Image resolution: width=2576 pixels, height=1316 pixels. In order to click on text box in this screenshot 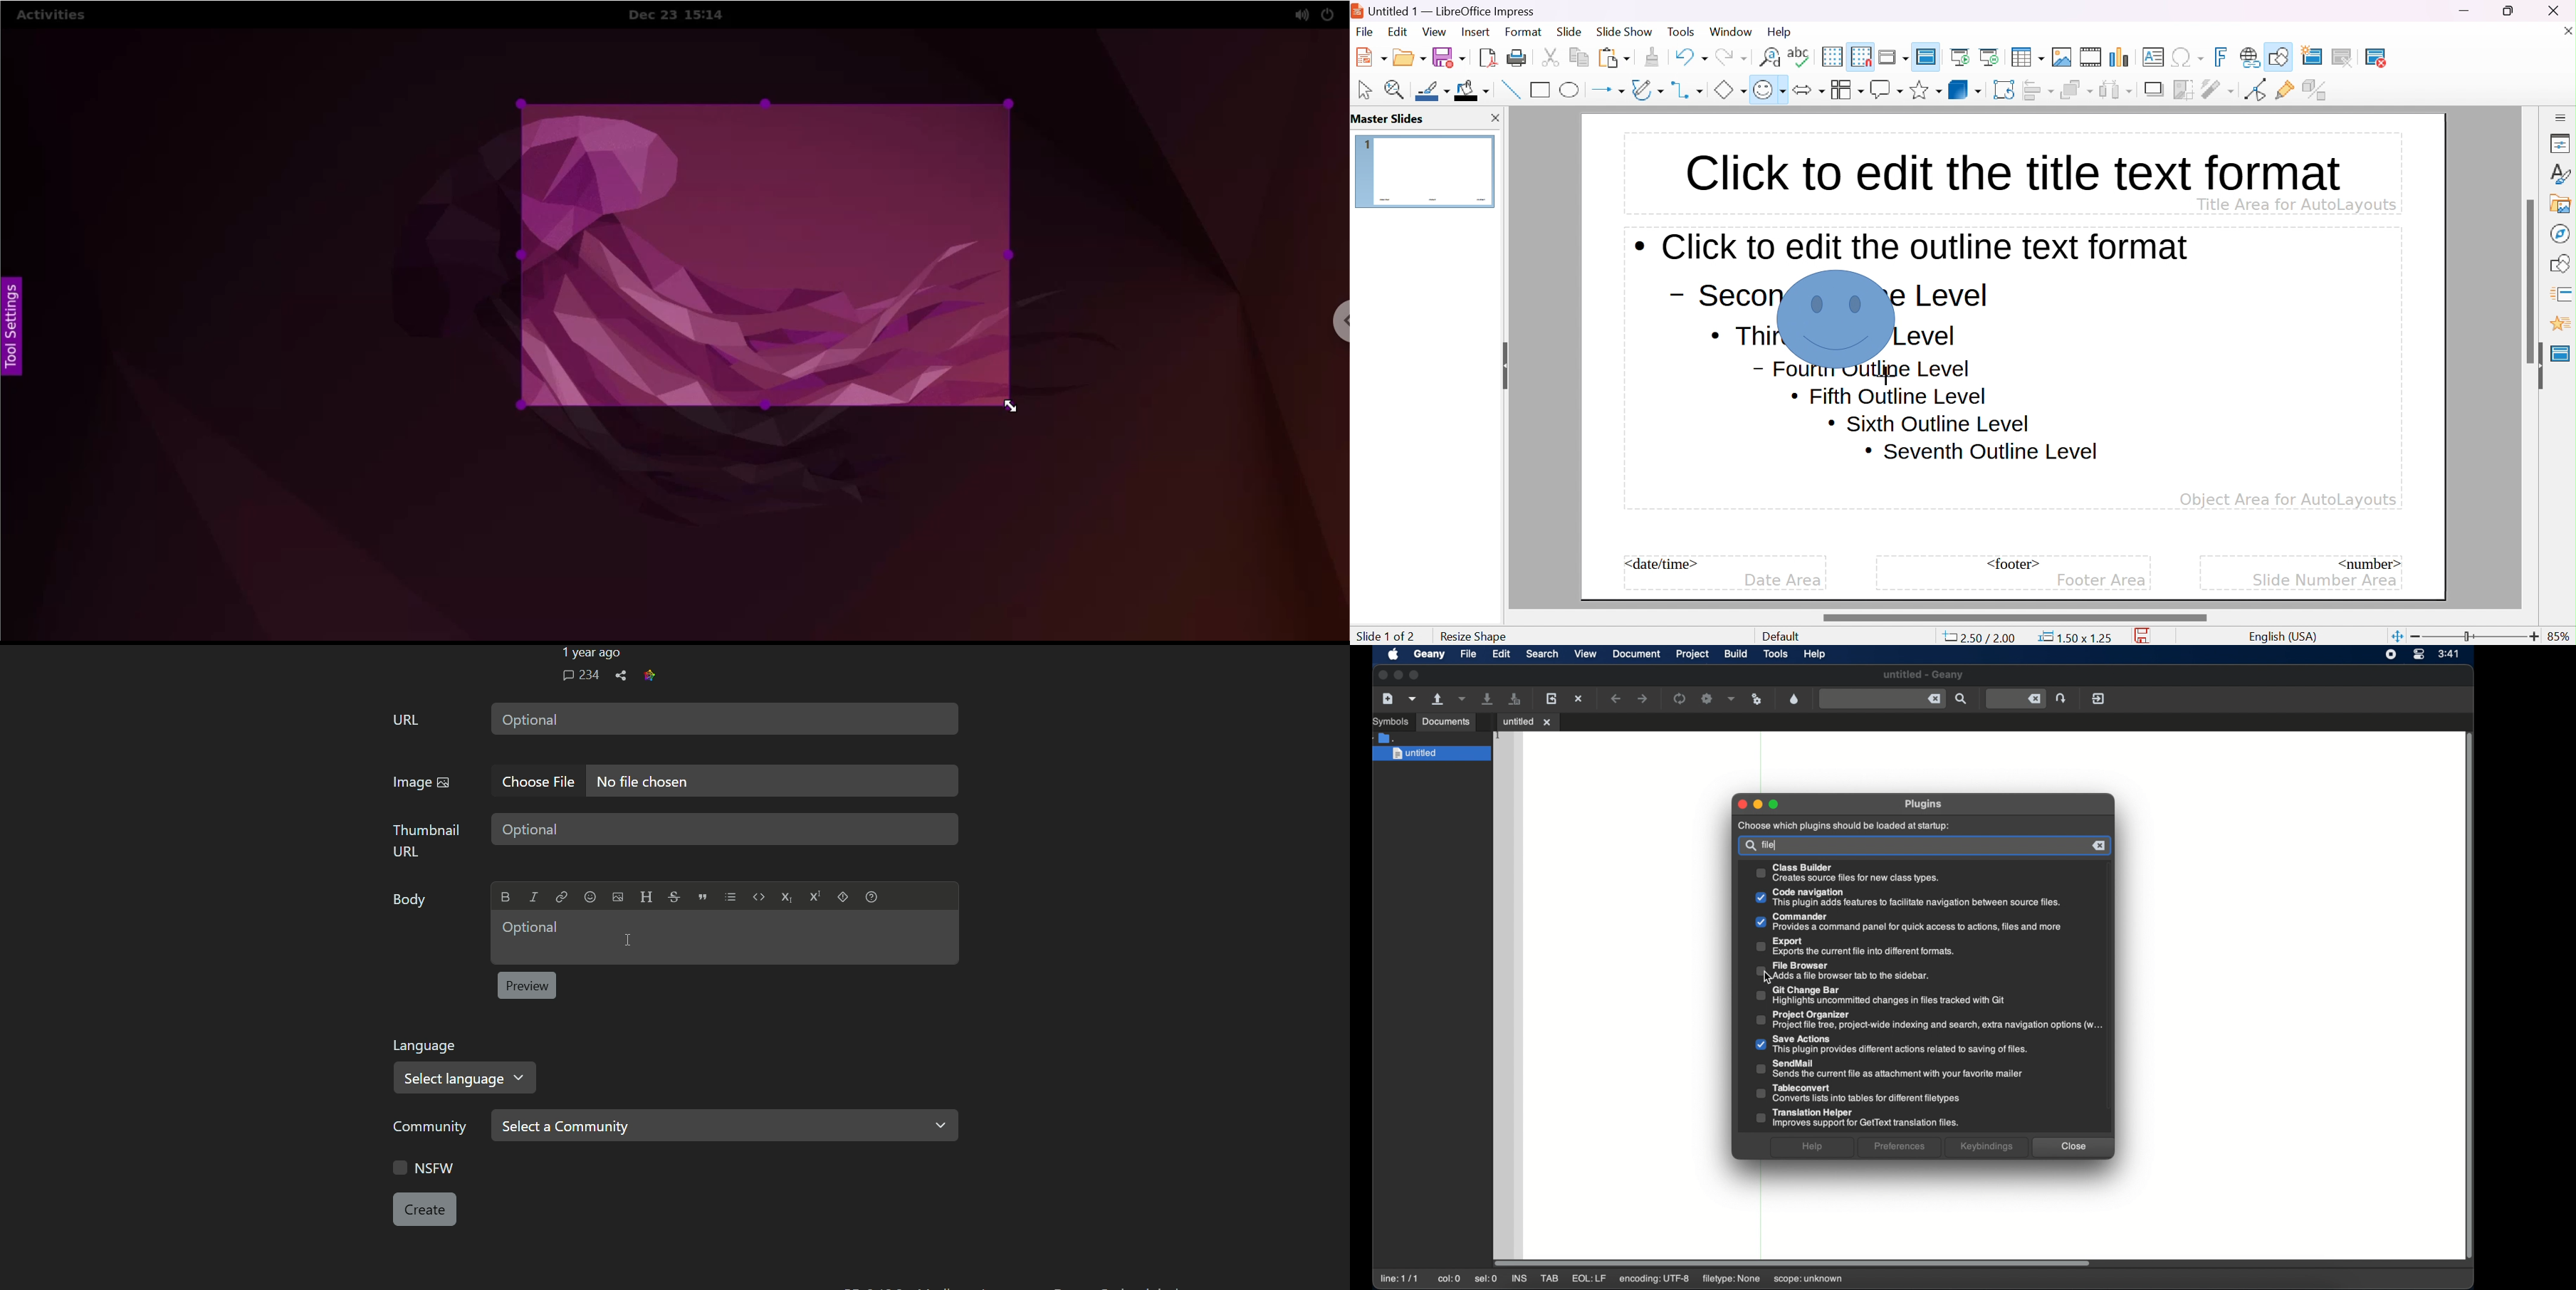, I will do `click(724, 937)`.